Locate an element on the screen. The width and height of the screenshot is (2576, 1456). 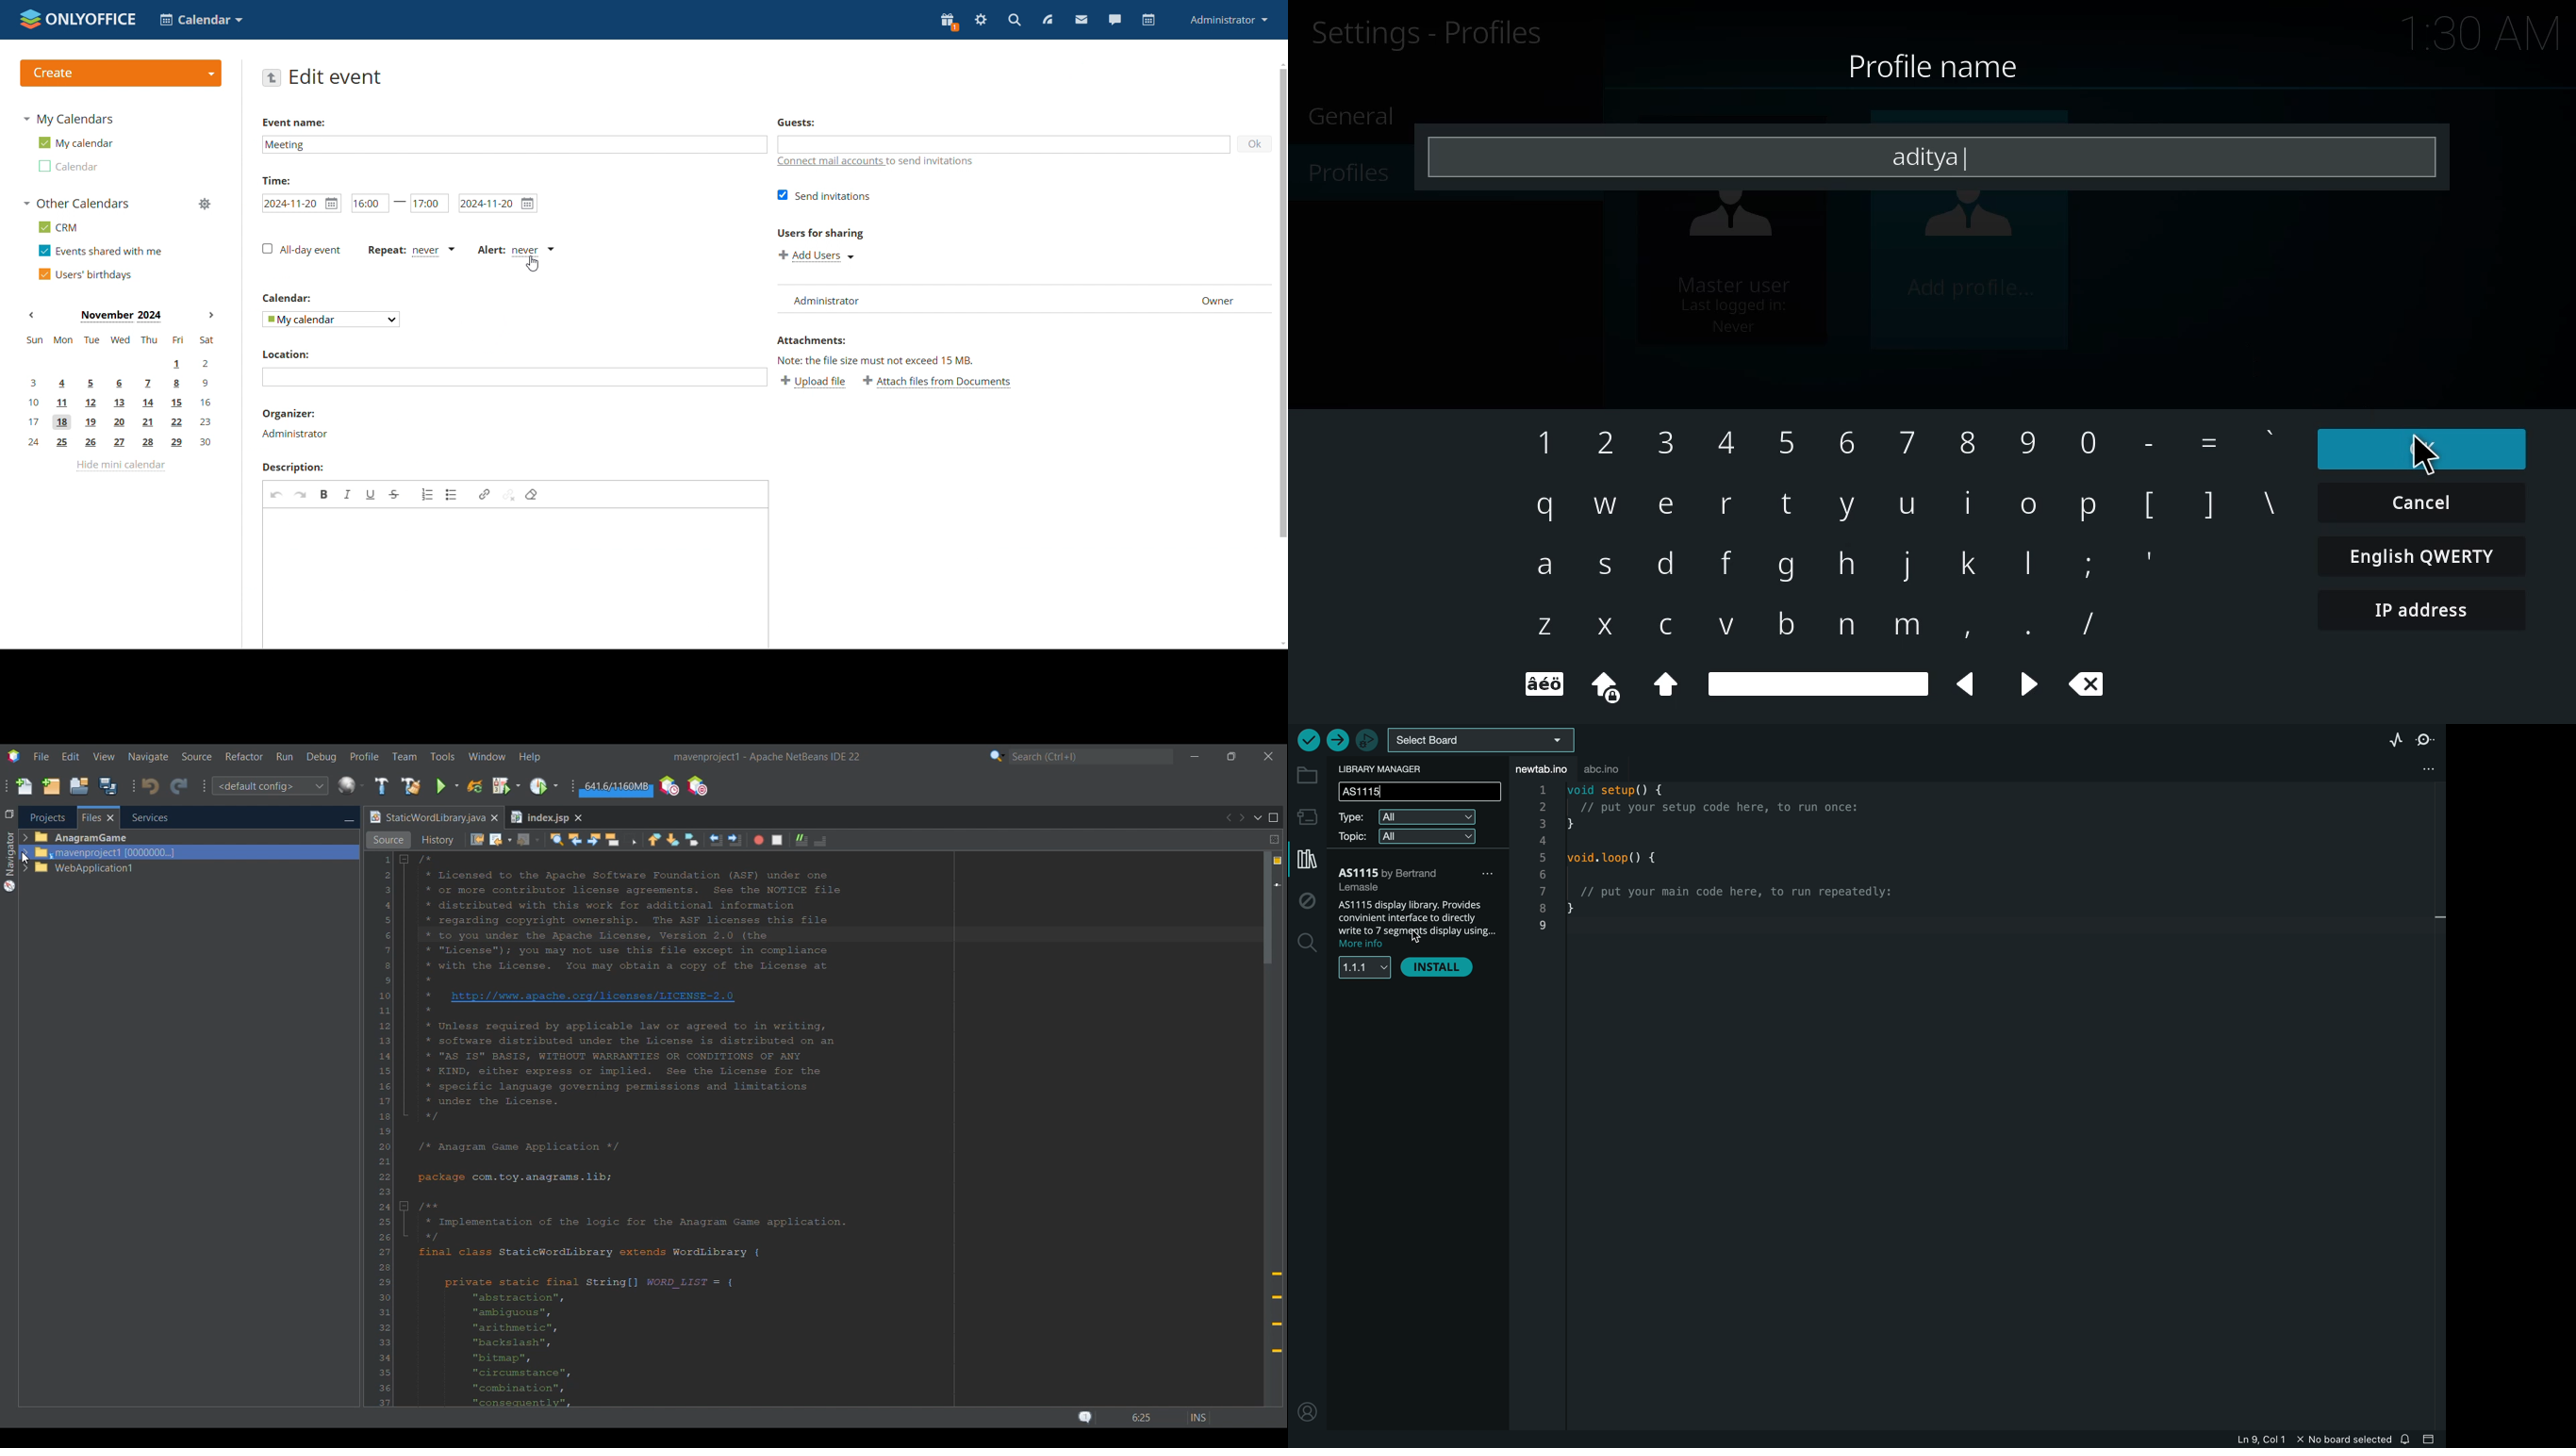
- is located at coordinates (2149, 450).